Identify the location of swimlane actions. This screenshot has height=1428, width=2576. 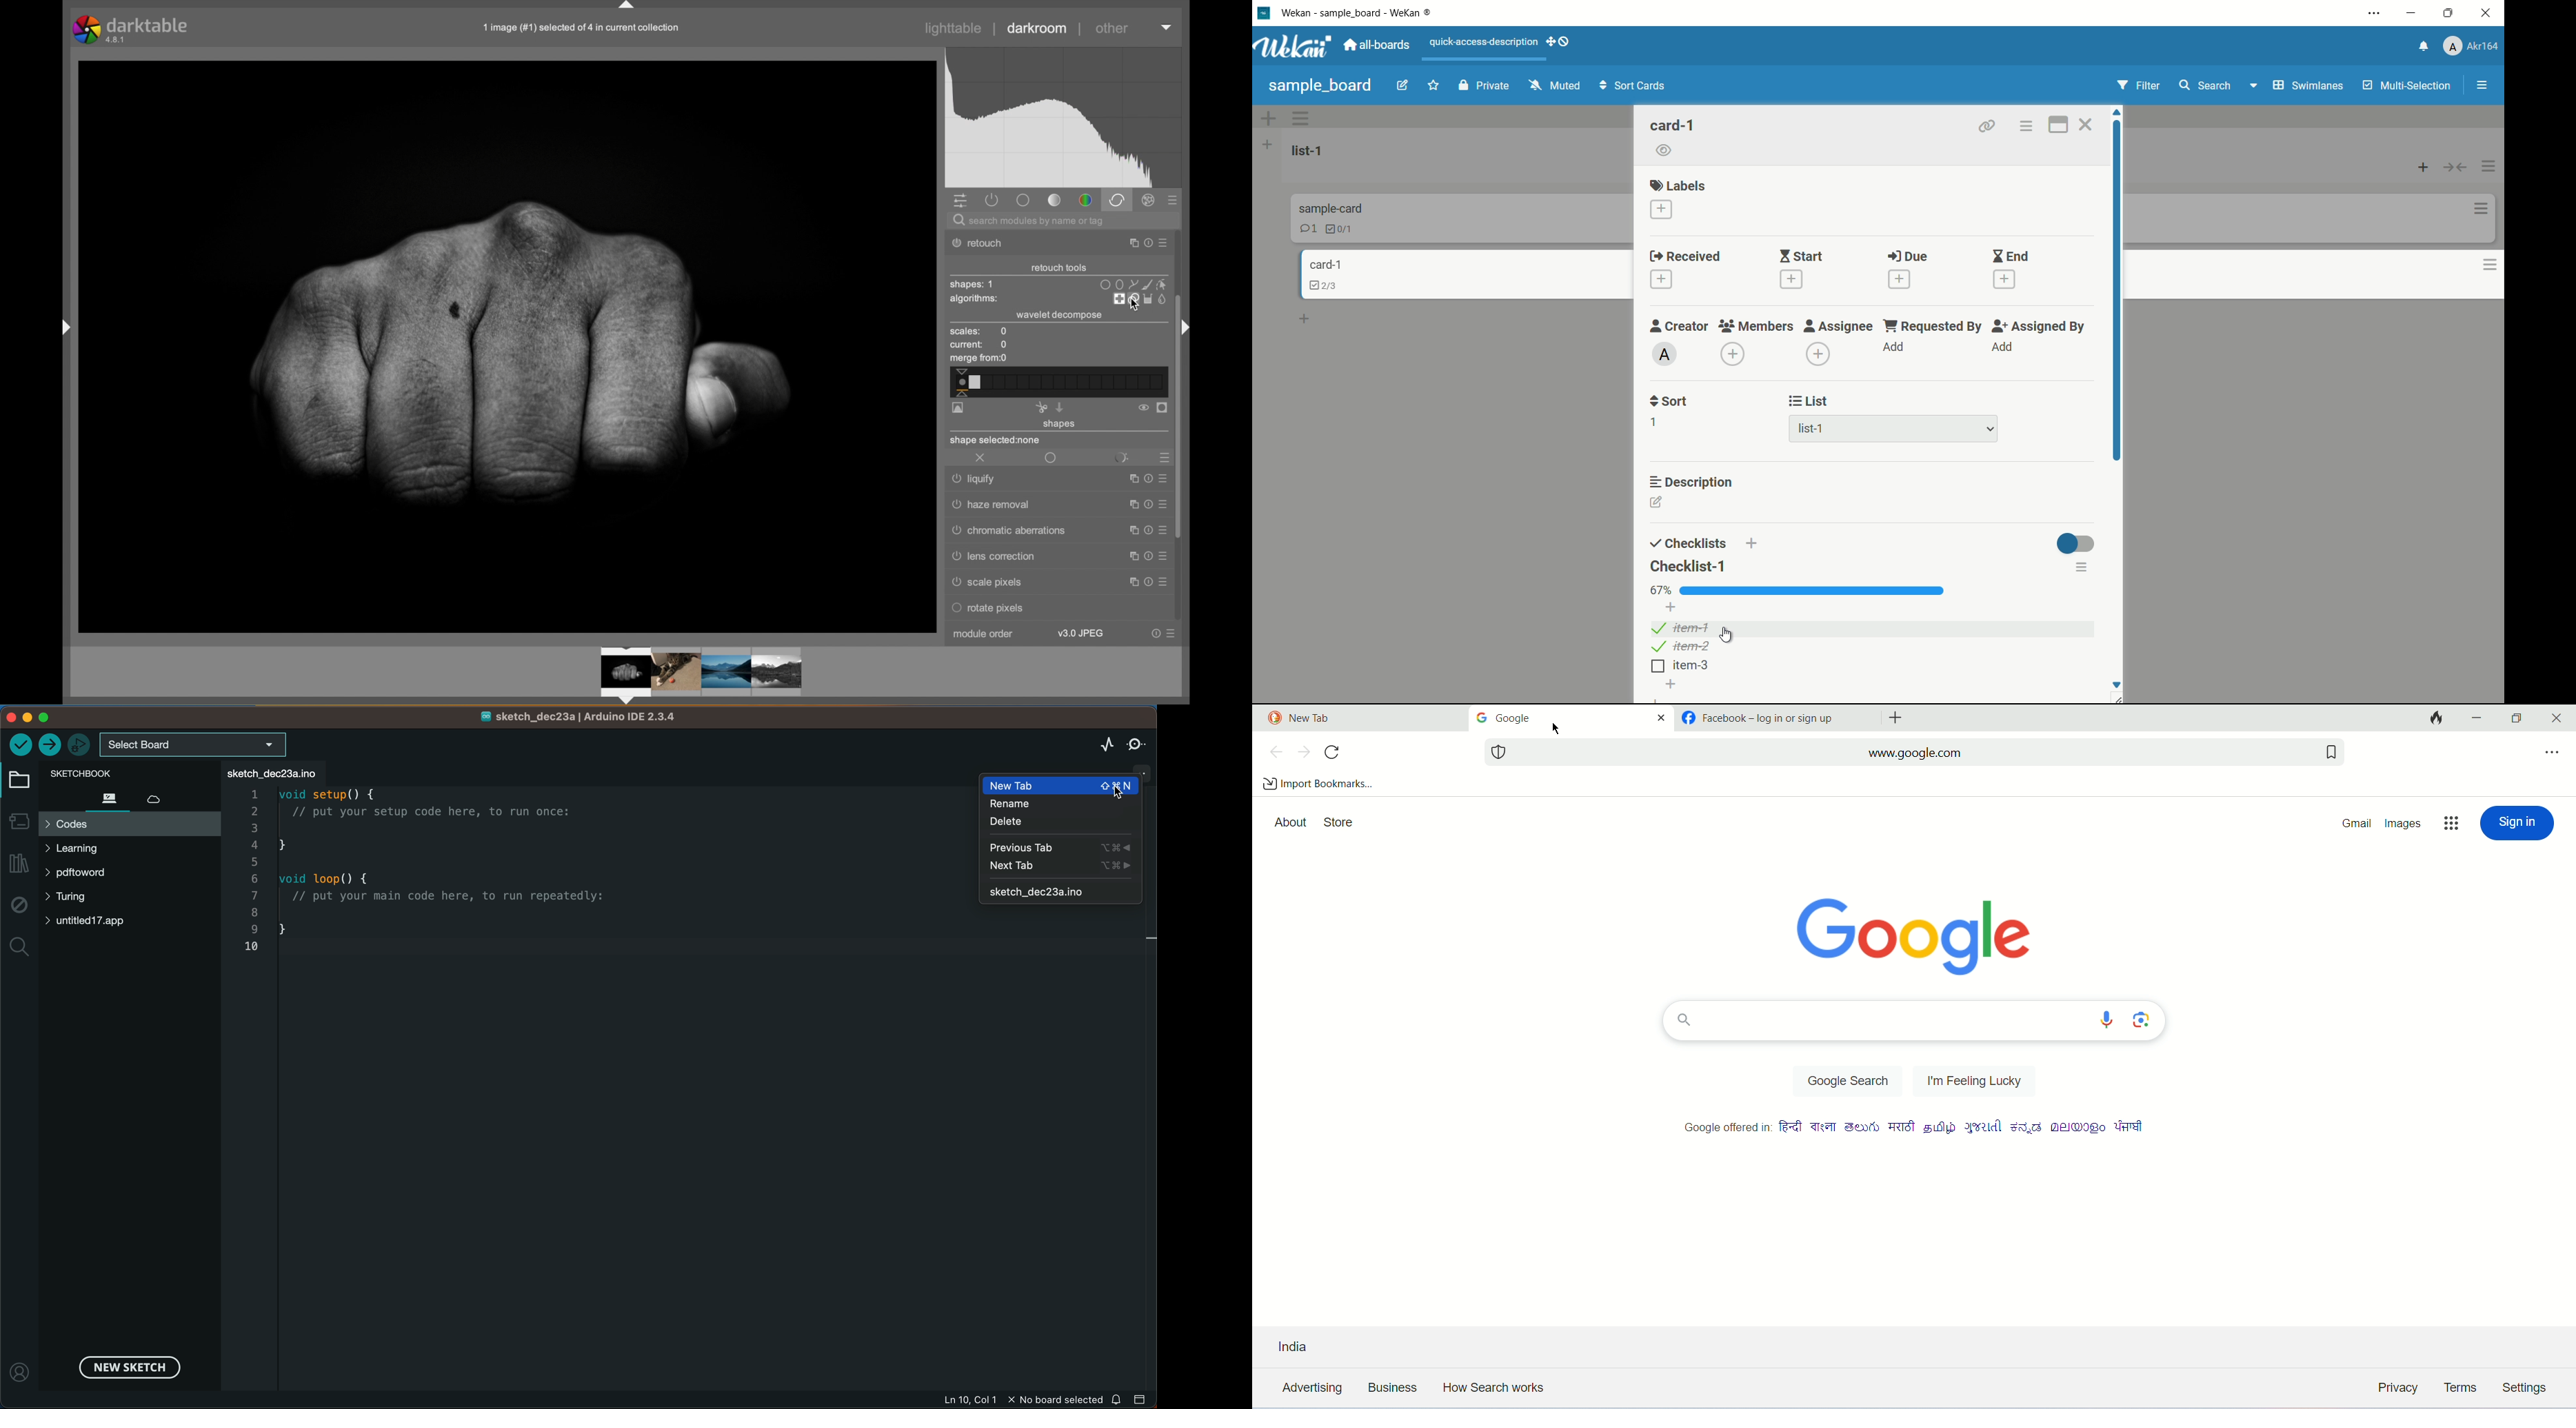
(1302, 118).